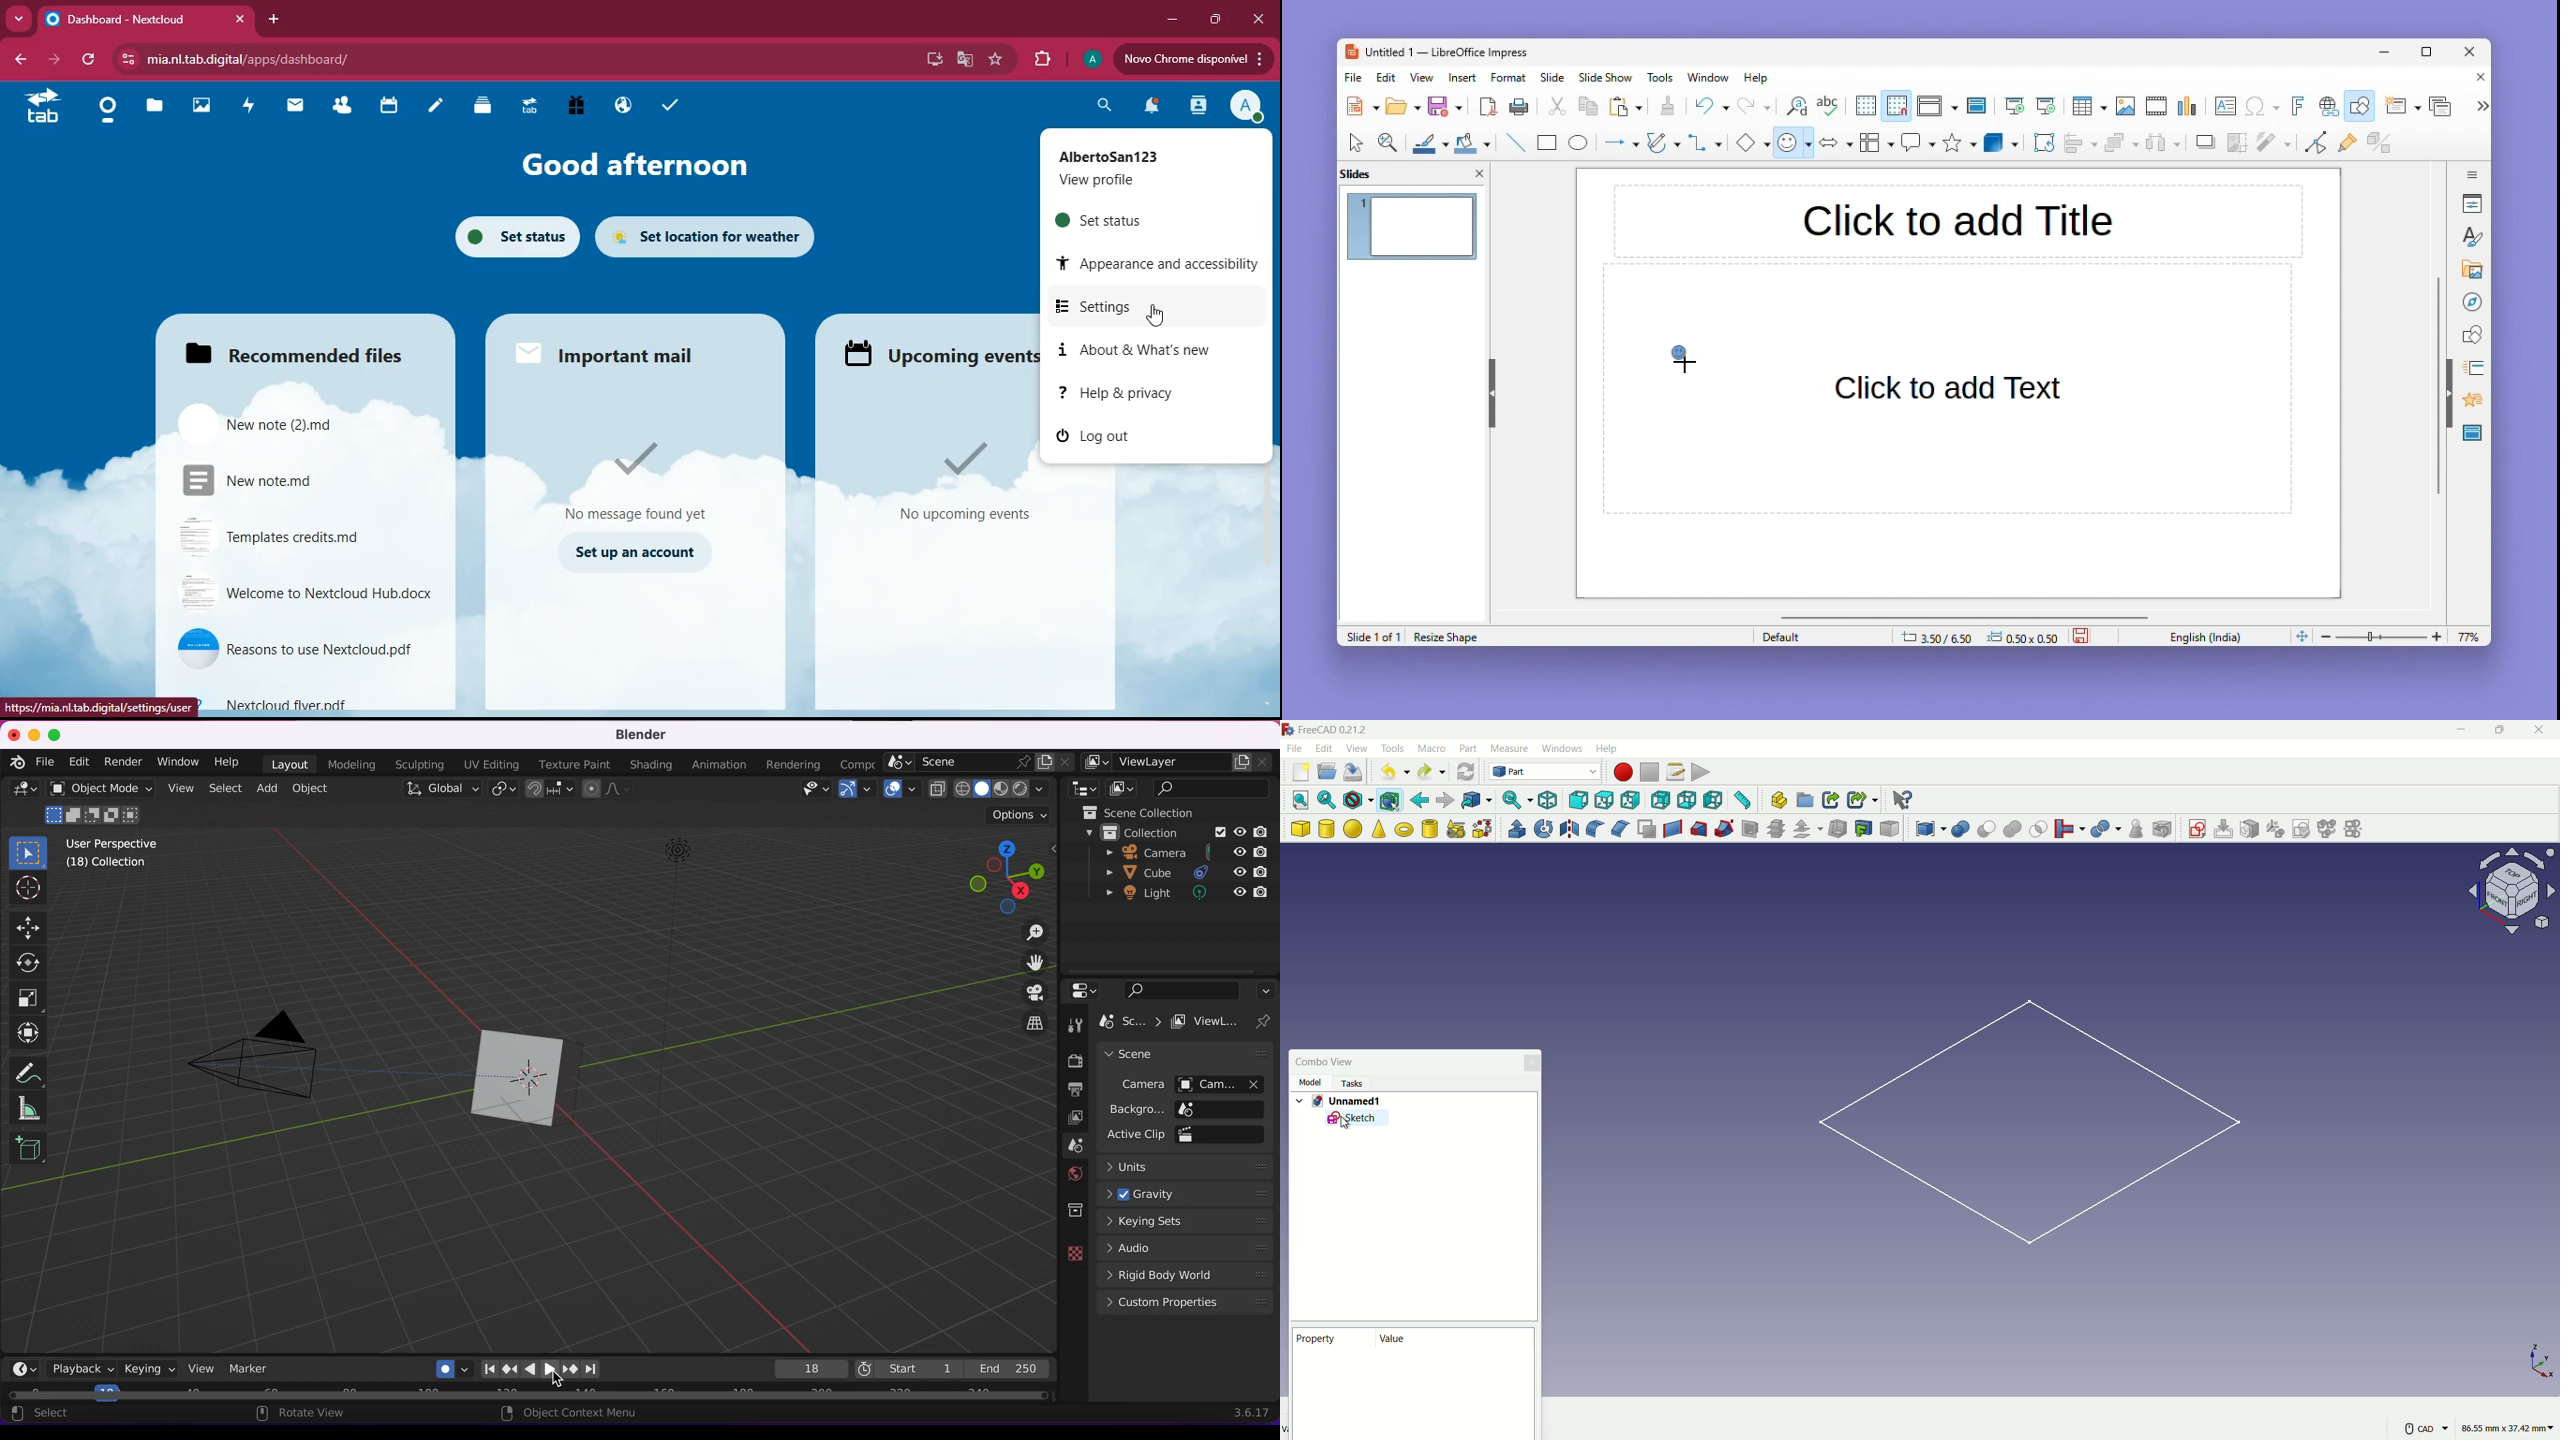 The width and height of the screenshot is (2576, 1456). I want to click on add, so click(264, 789).